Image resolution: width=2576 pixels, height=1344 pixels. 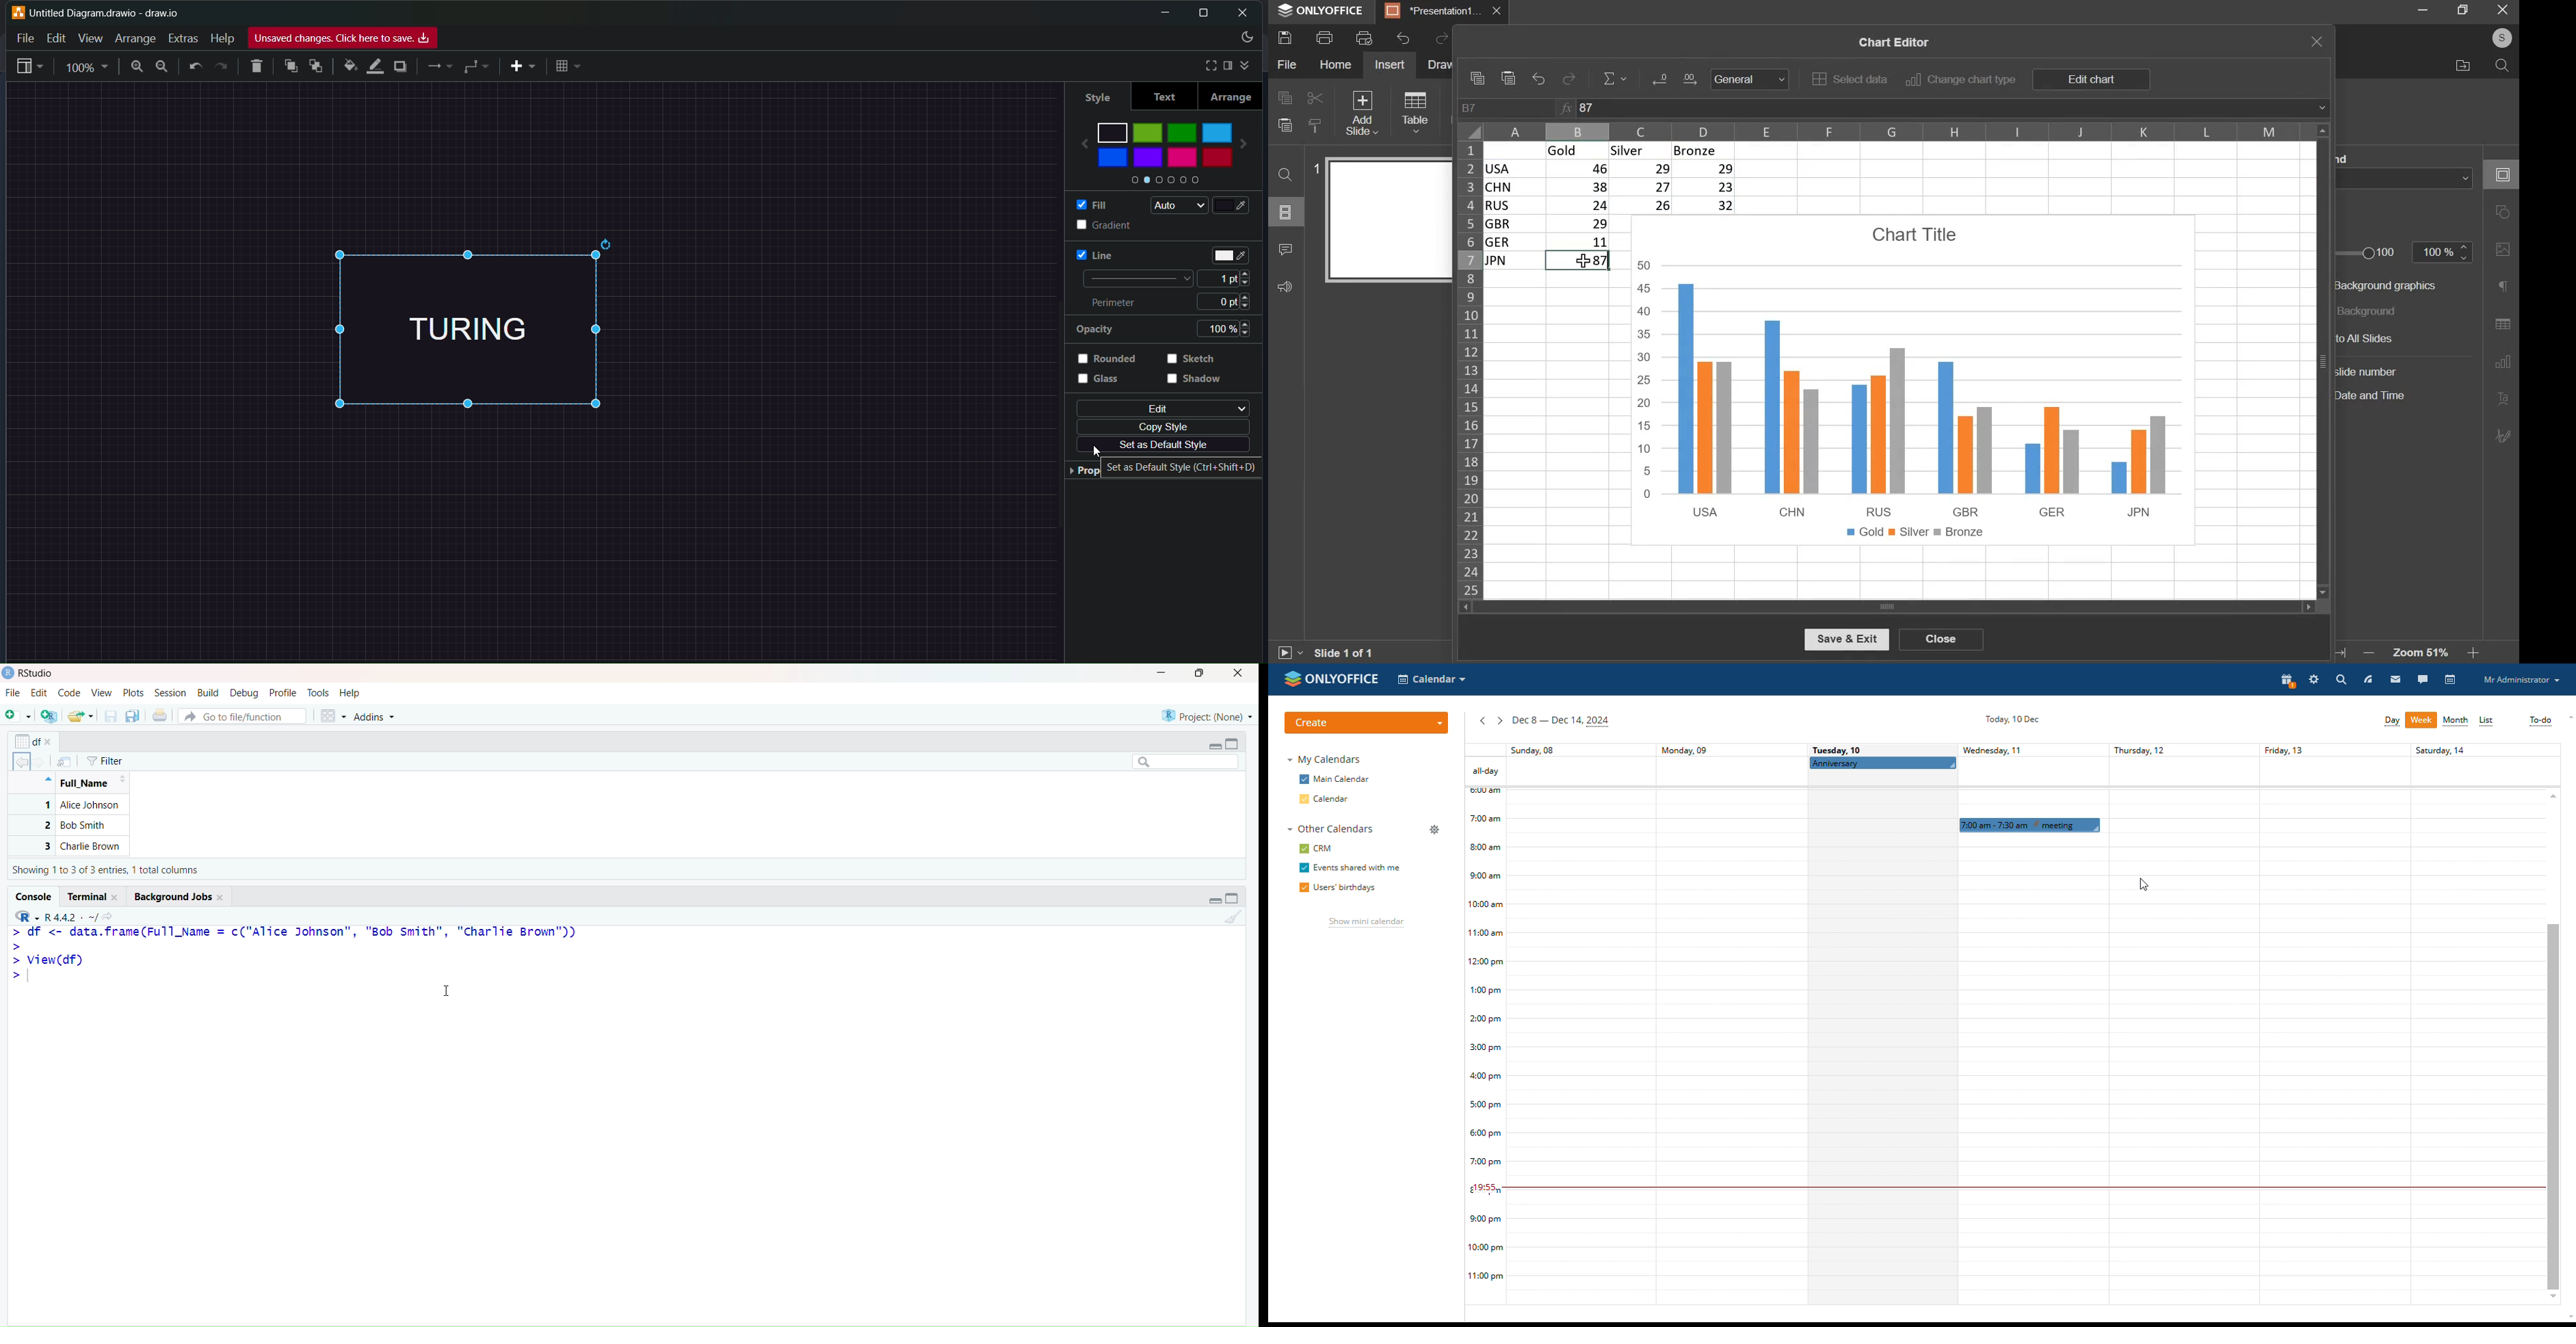 What do you see at coordinates (96, 894) in the screenshot?
I see `Terminal` at bounding box center [96, 894].